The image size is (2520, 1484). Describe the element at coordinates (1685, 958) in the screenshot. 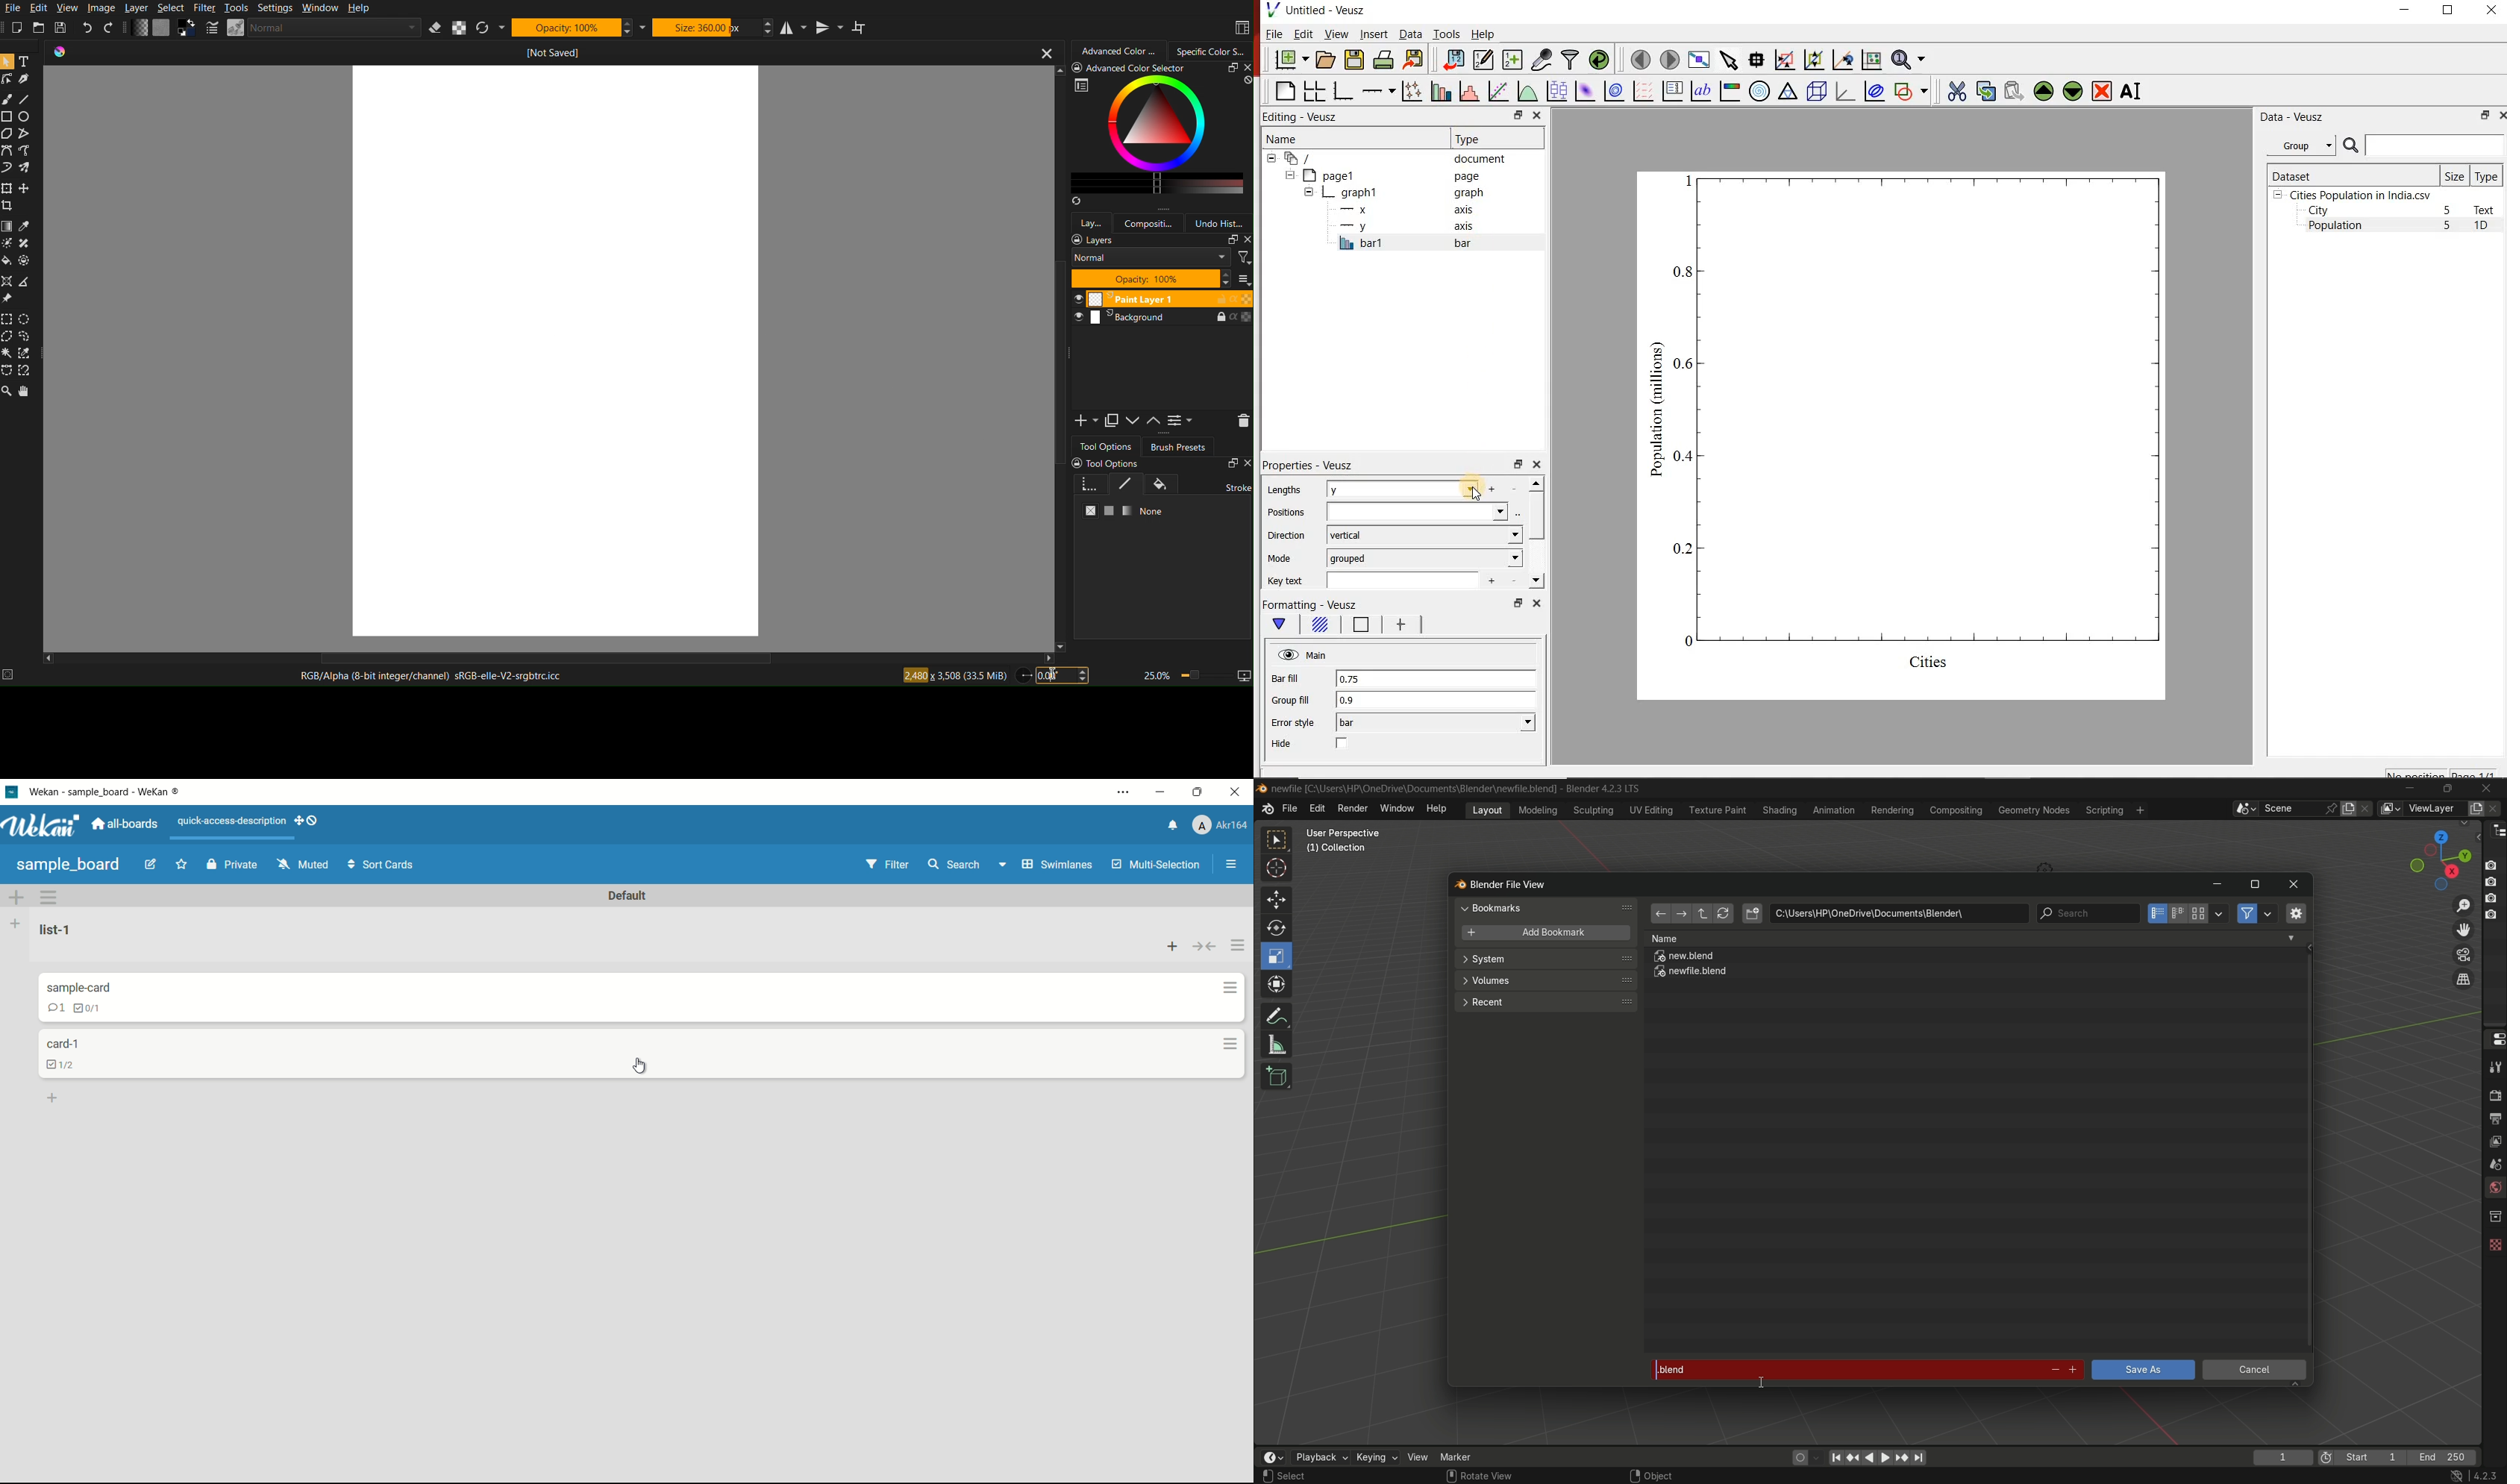

I see `new.blend file` at that location.